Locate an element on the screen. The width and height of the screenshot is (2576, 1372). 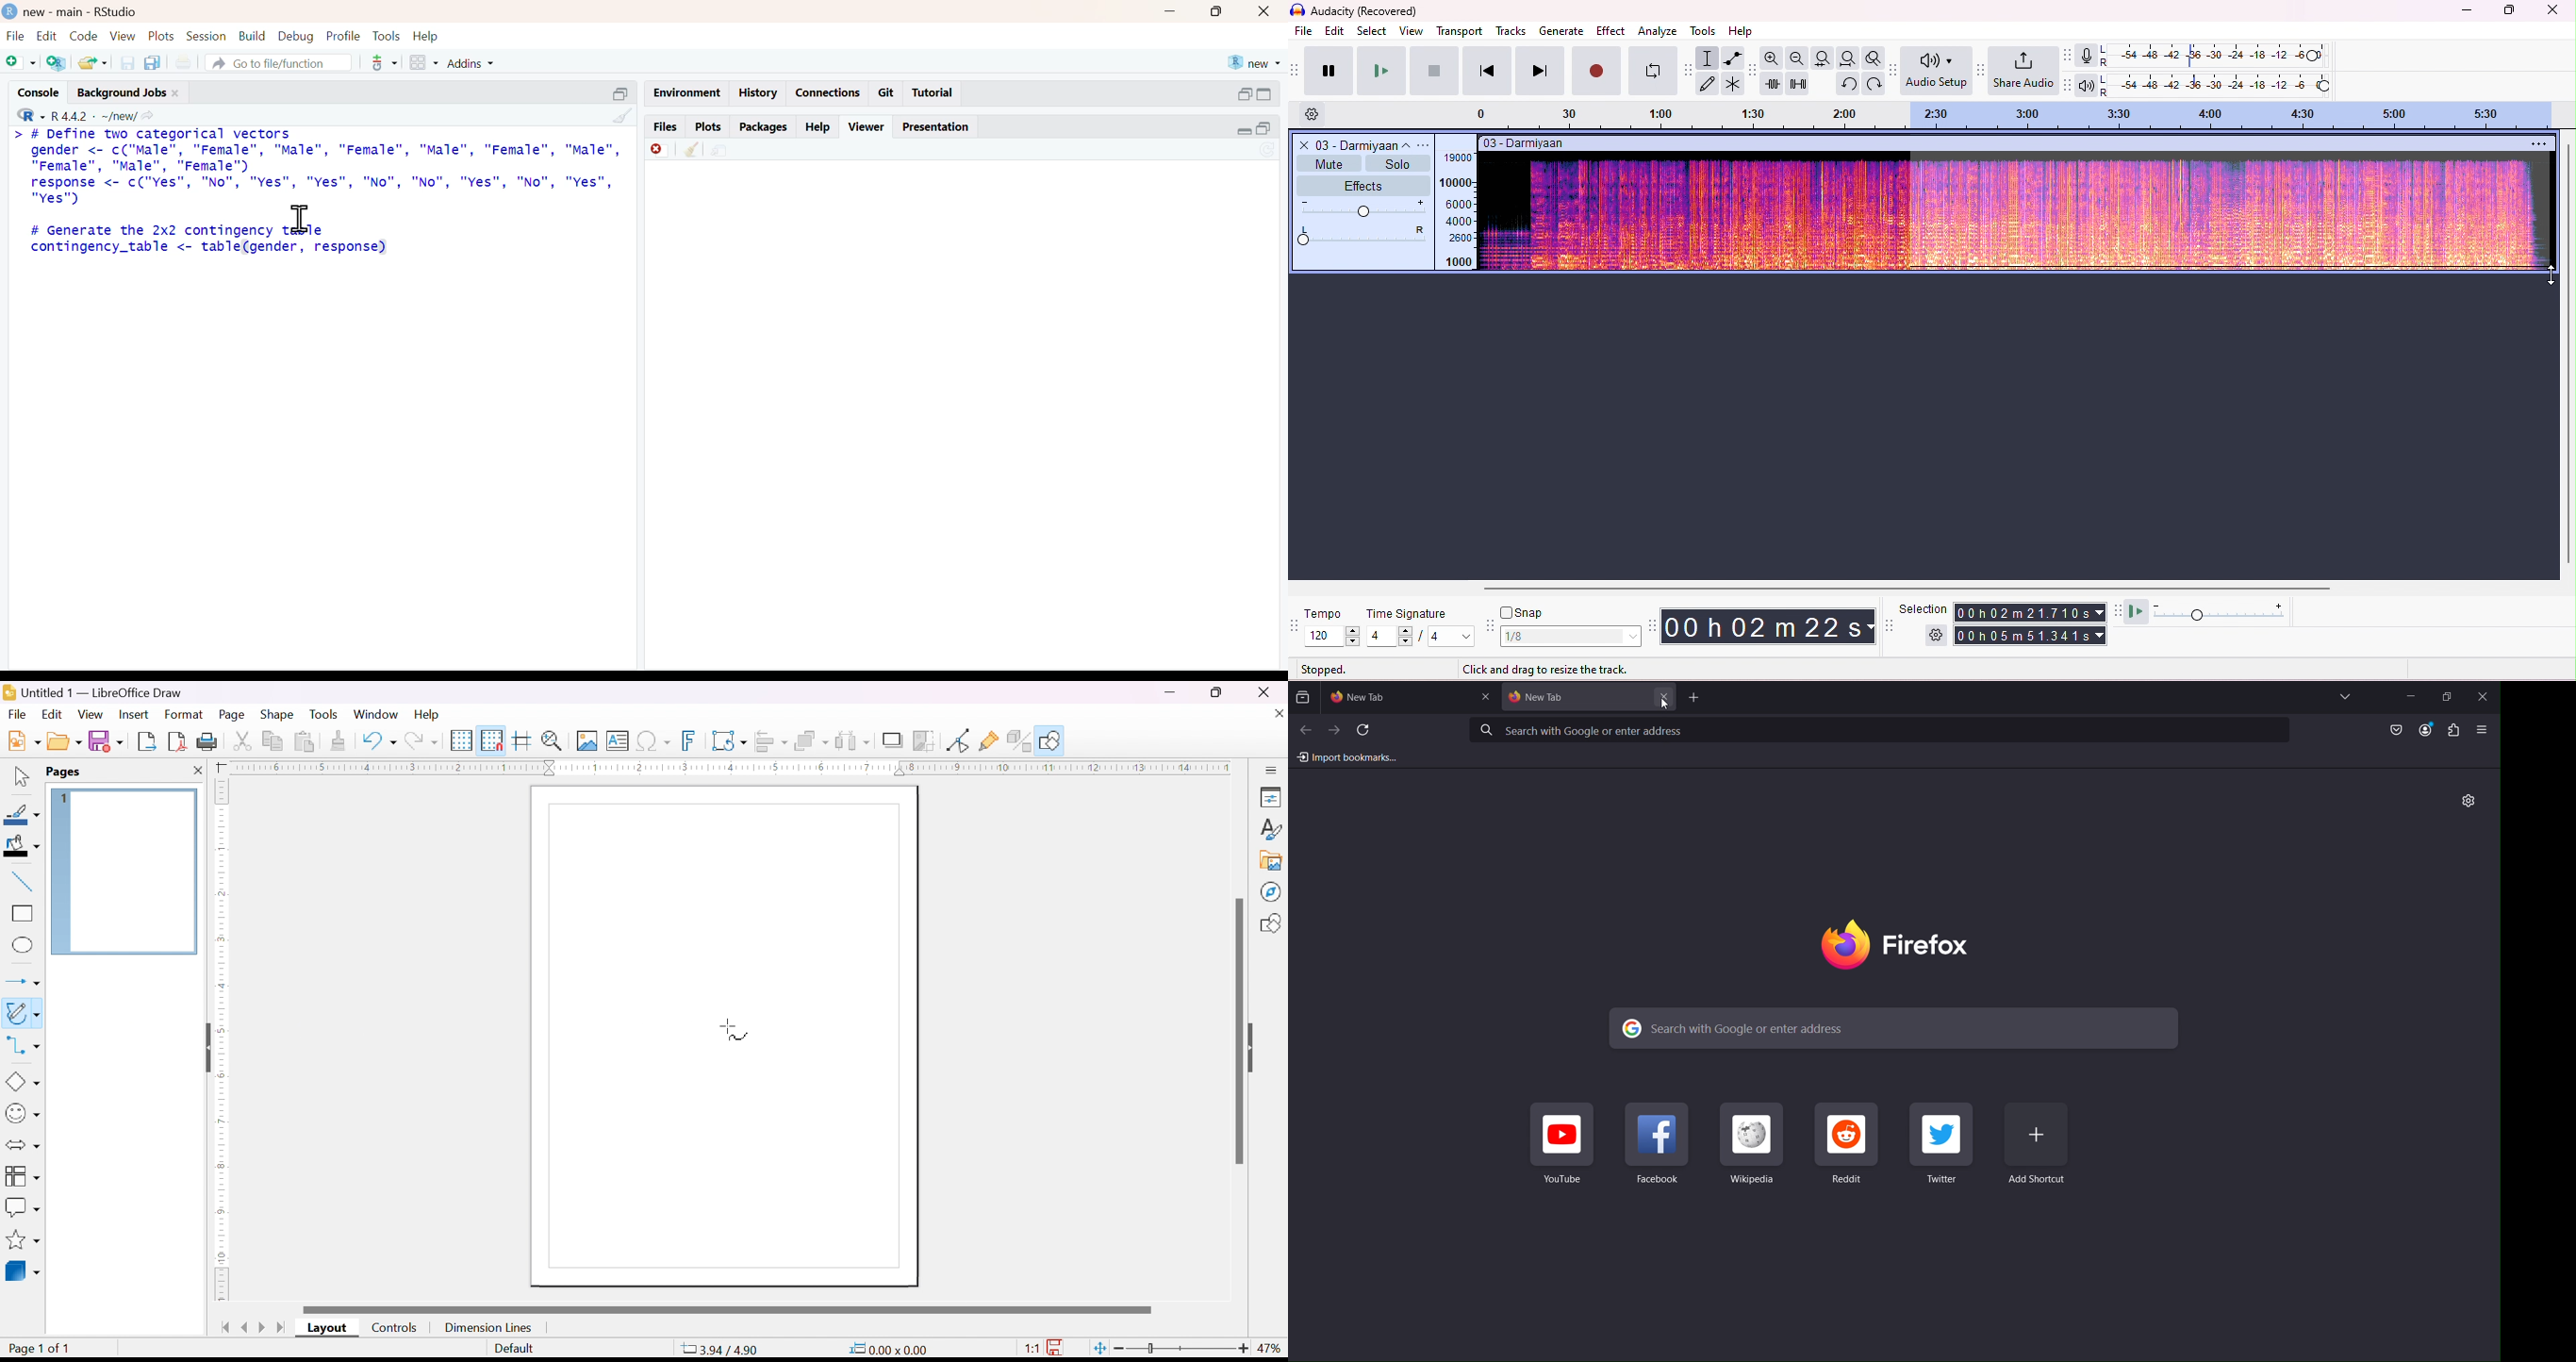
next is located at coordinates (1539, 71).